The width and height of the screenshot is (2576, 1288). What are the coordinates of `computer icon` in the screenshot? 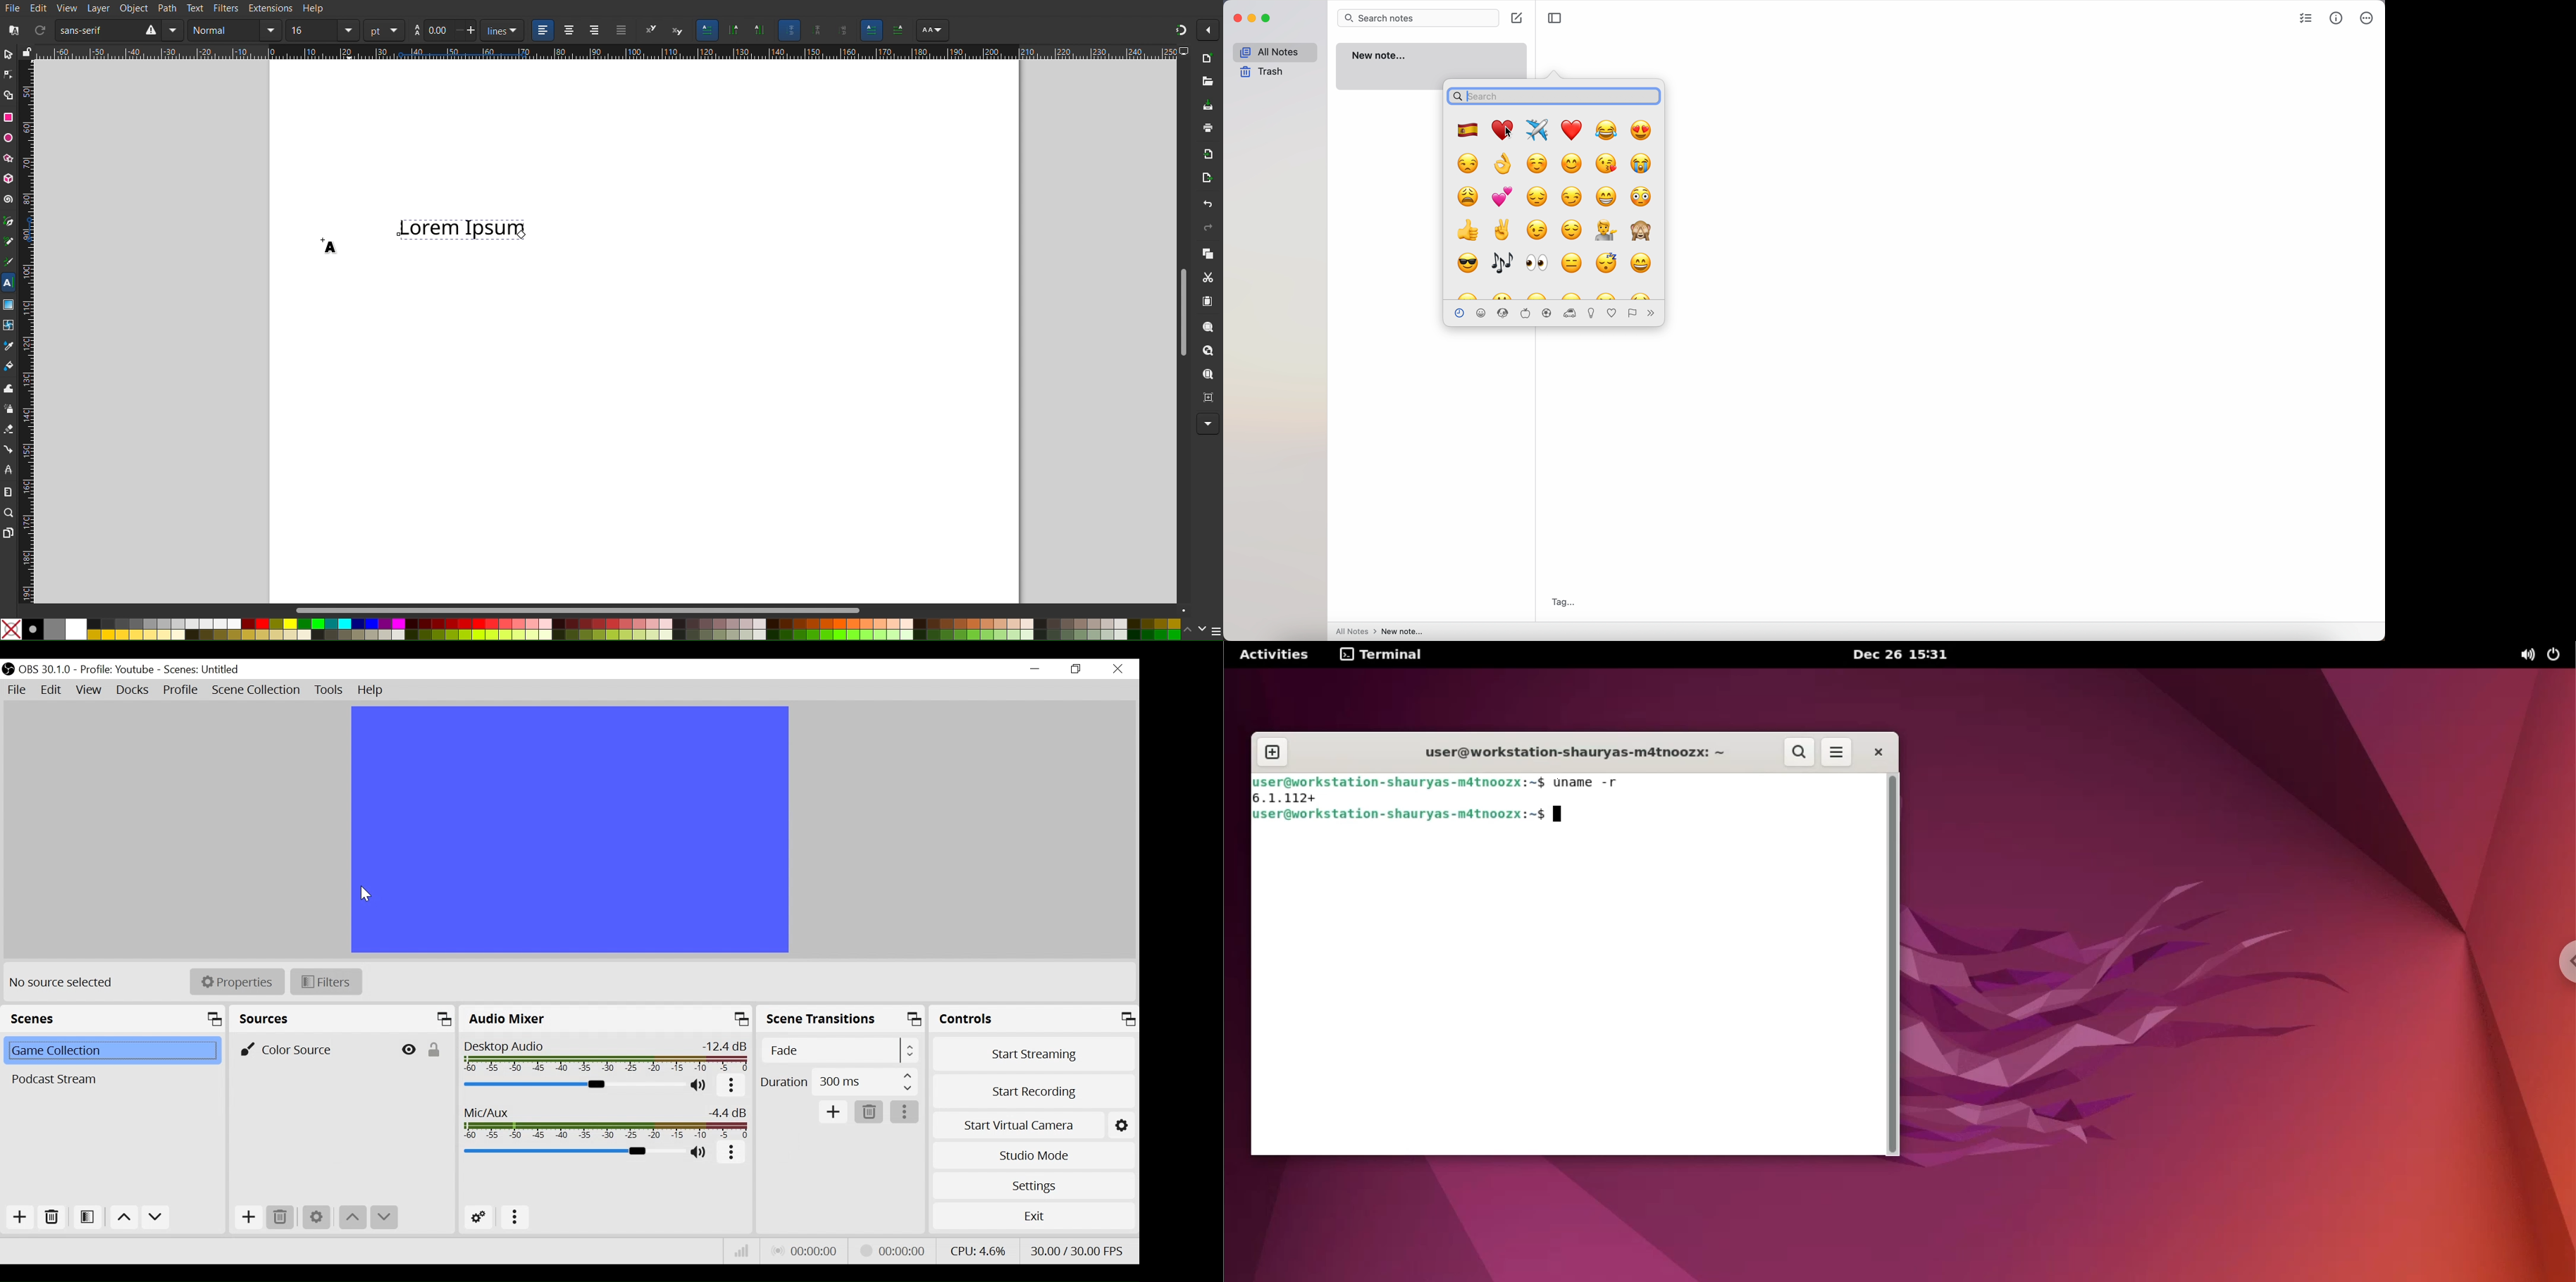 It's located at (1185, 51).